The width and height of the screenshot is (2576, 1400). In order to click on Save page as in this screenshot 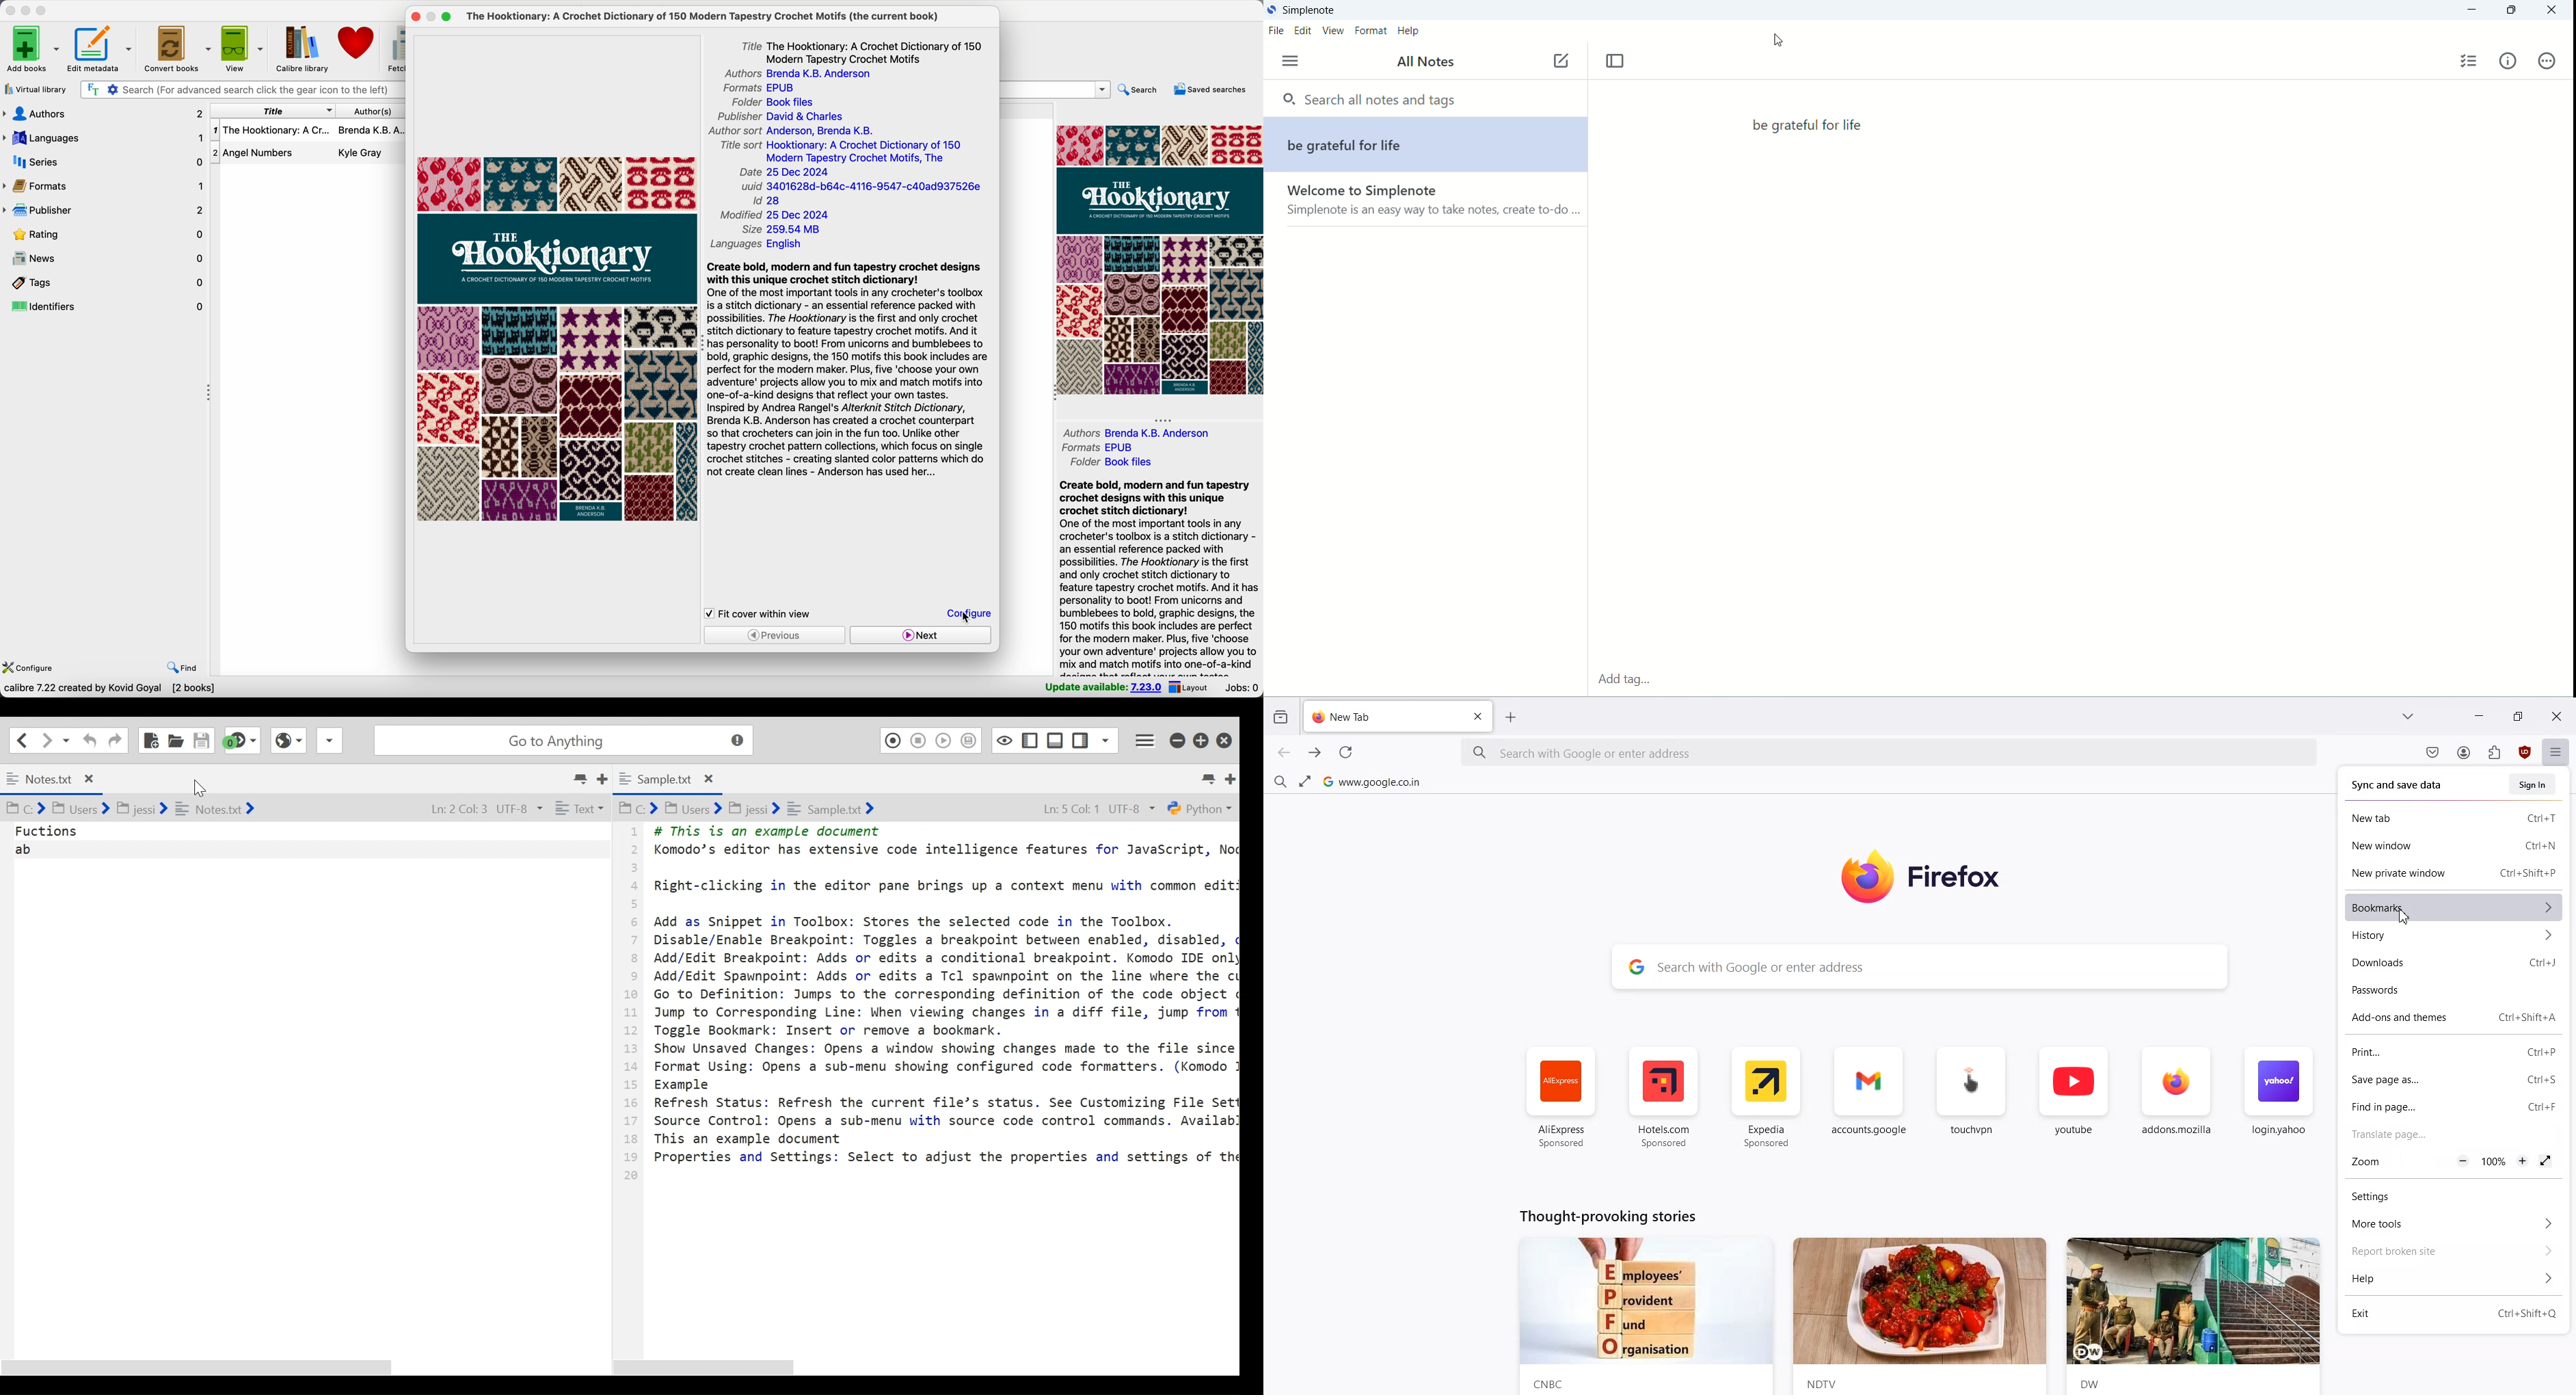, I will do `click(2425, 1080)`.